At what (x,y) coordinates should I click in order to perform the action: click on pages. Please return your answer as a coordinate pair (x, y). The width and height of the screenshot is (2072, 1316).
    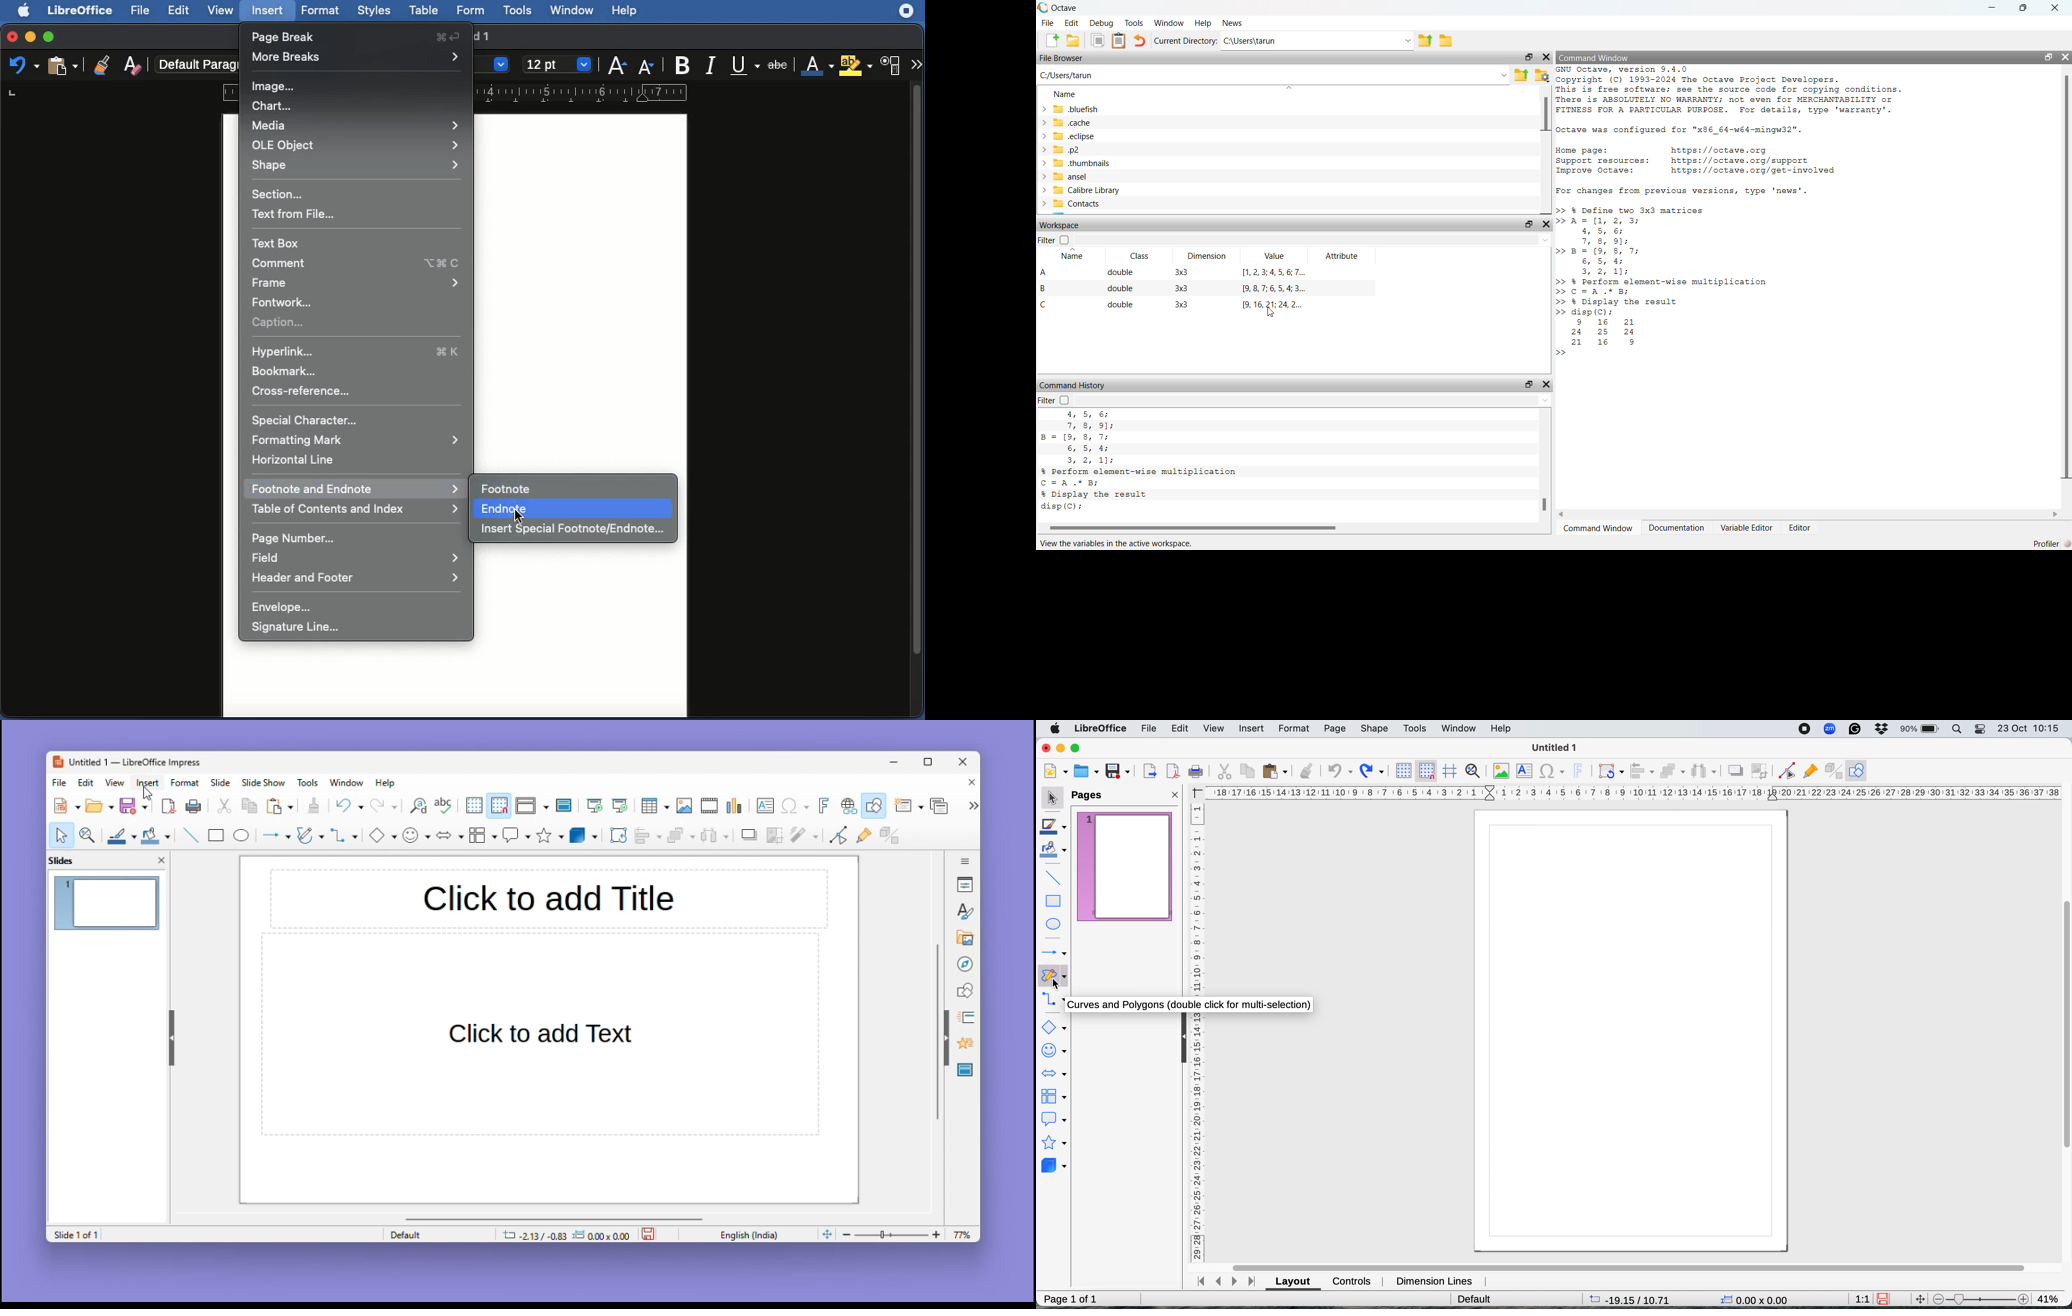
    Looking at the image, I should click on (1091, 796).